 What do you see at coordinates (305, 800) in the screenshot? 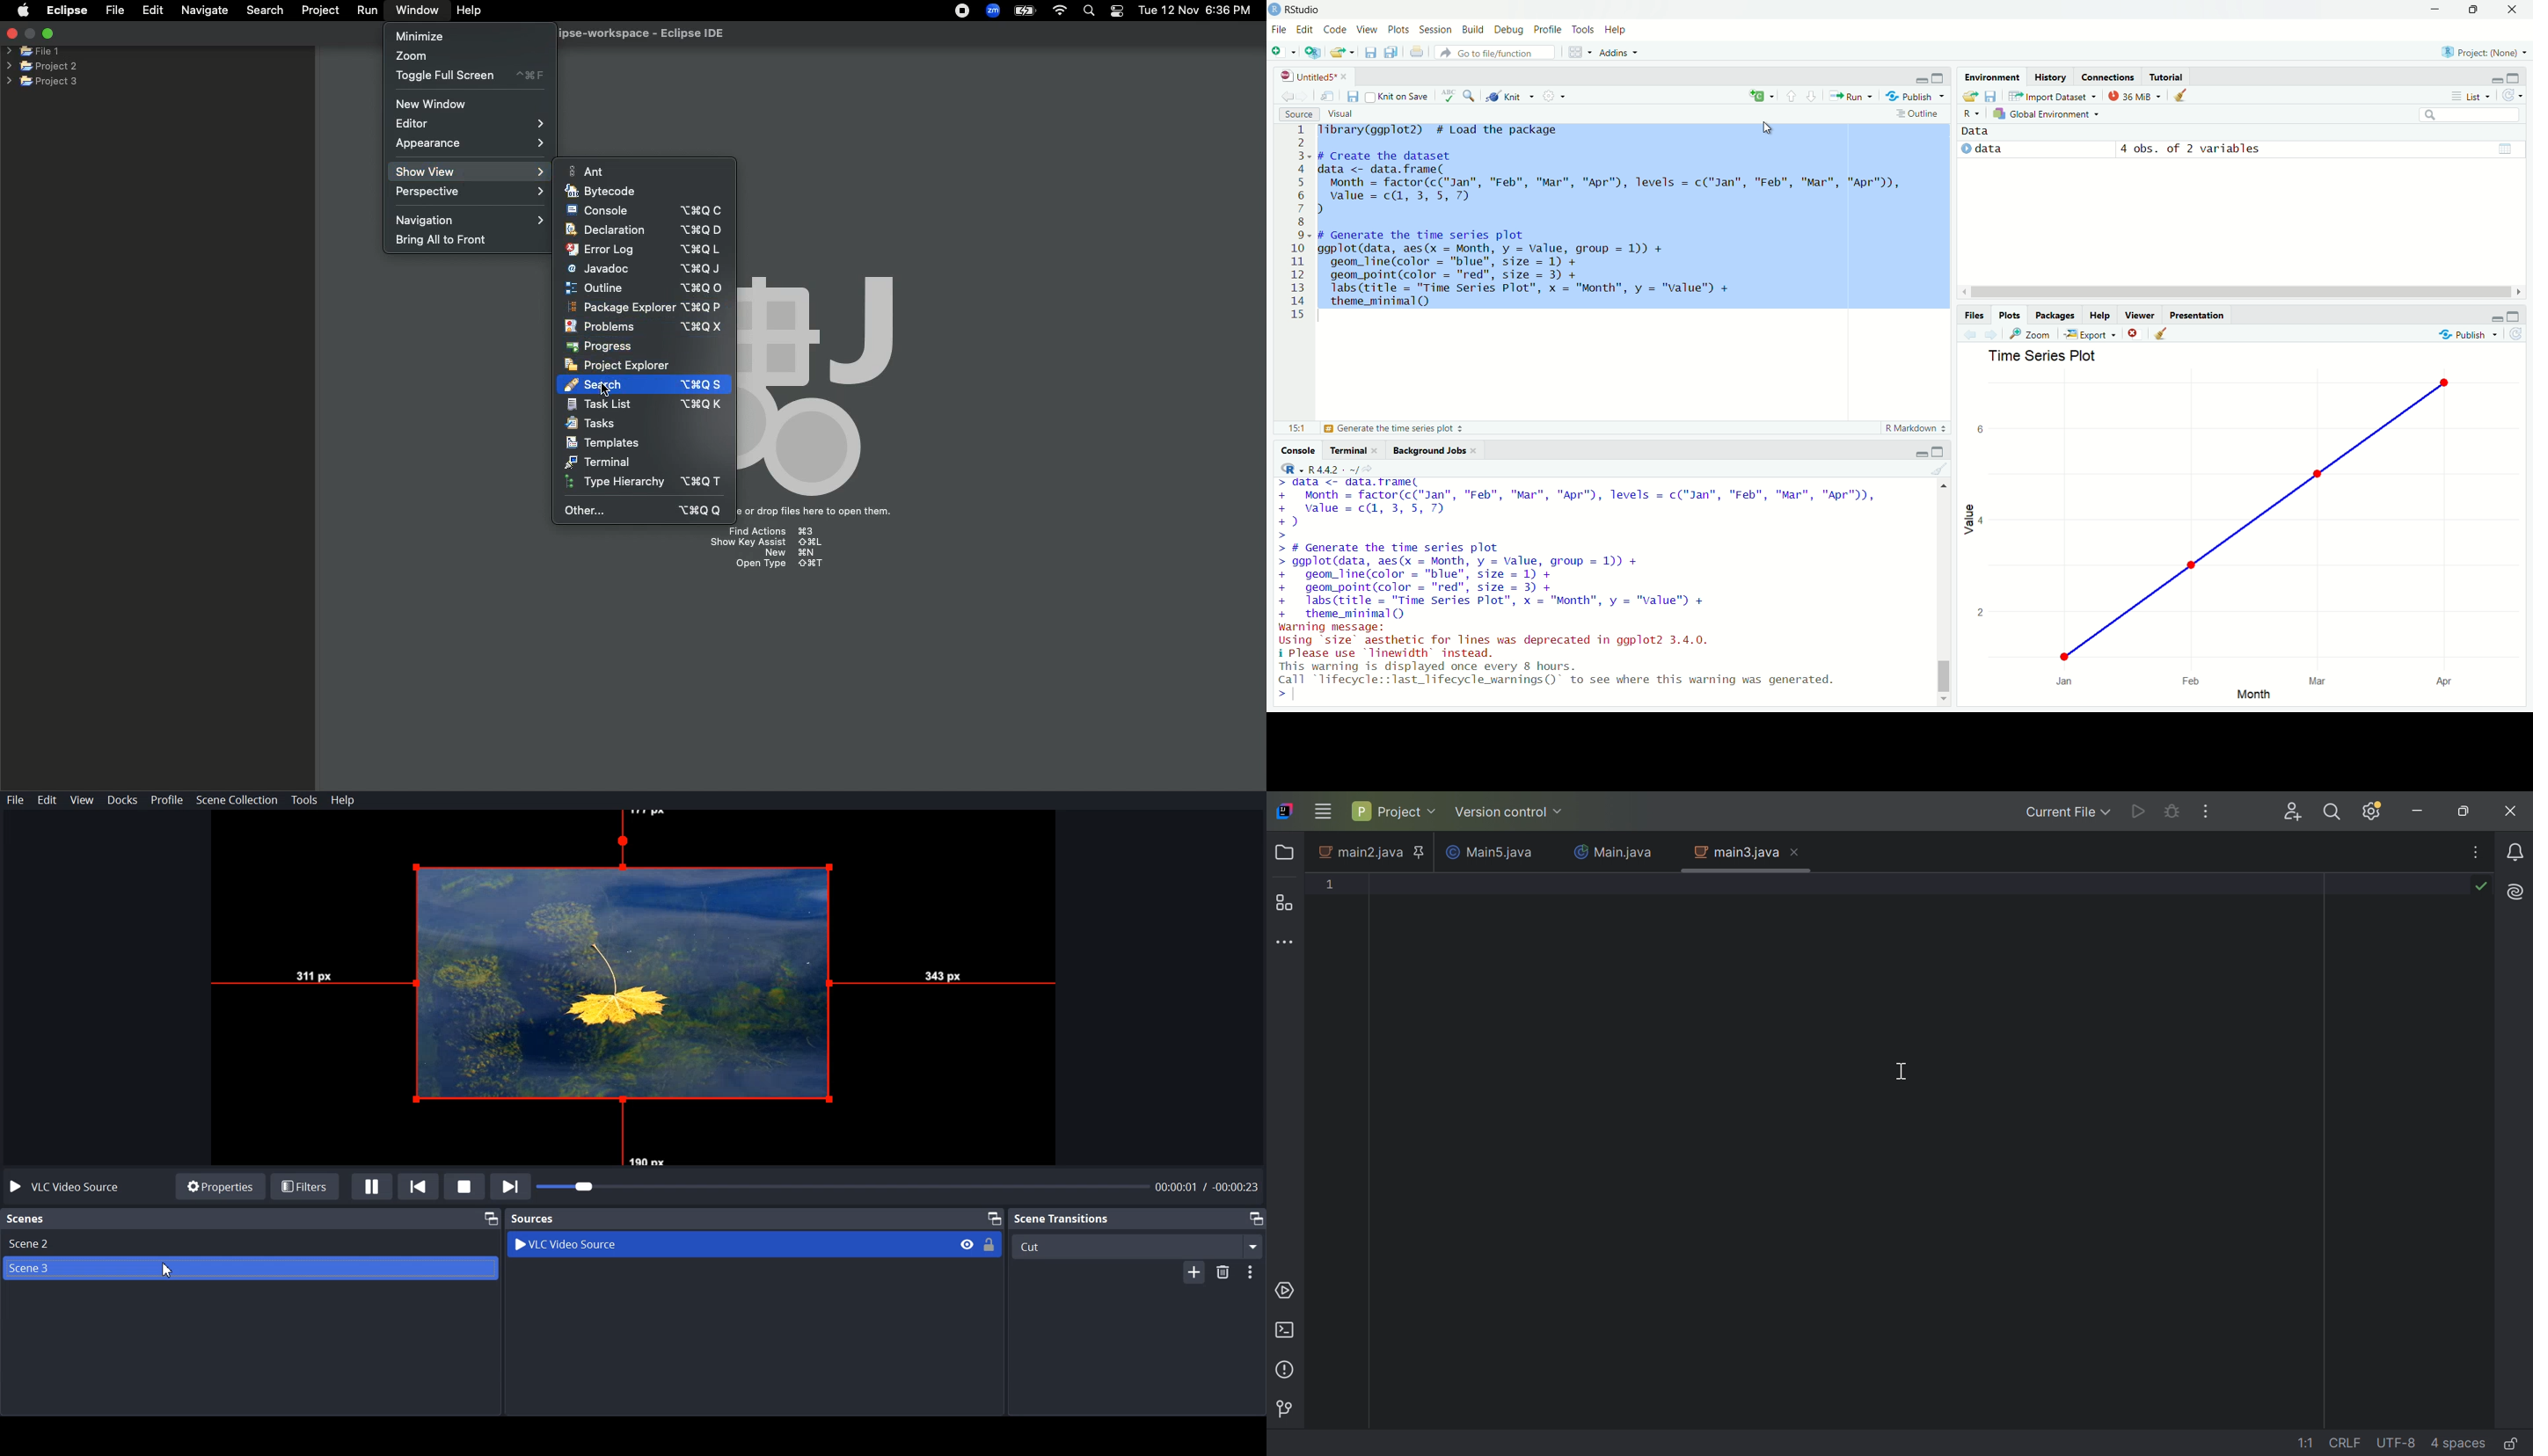
I see `Tools` at bounding box center [305, 800].